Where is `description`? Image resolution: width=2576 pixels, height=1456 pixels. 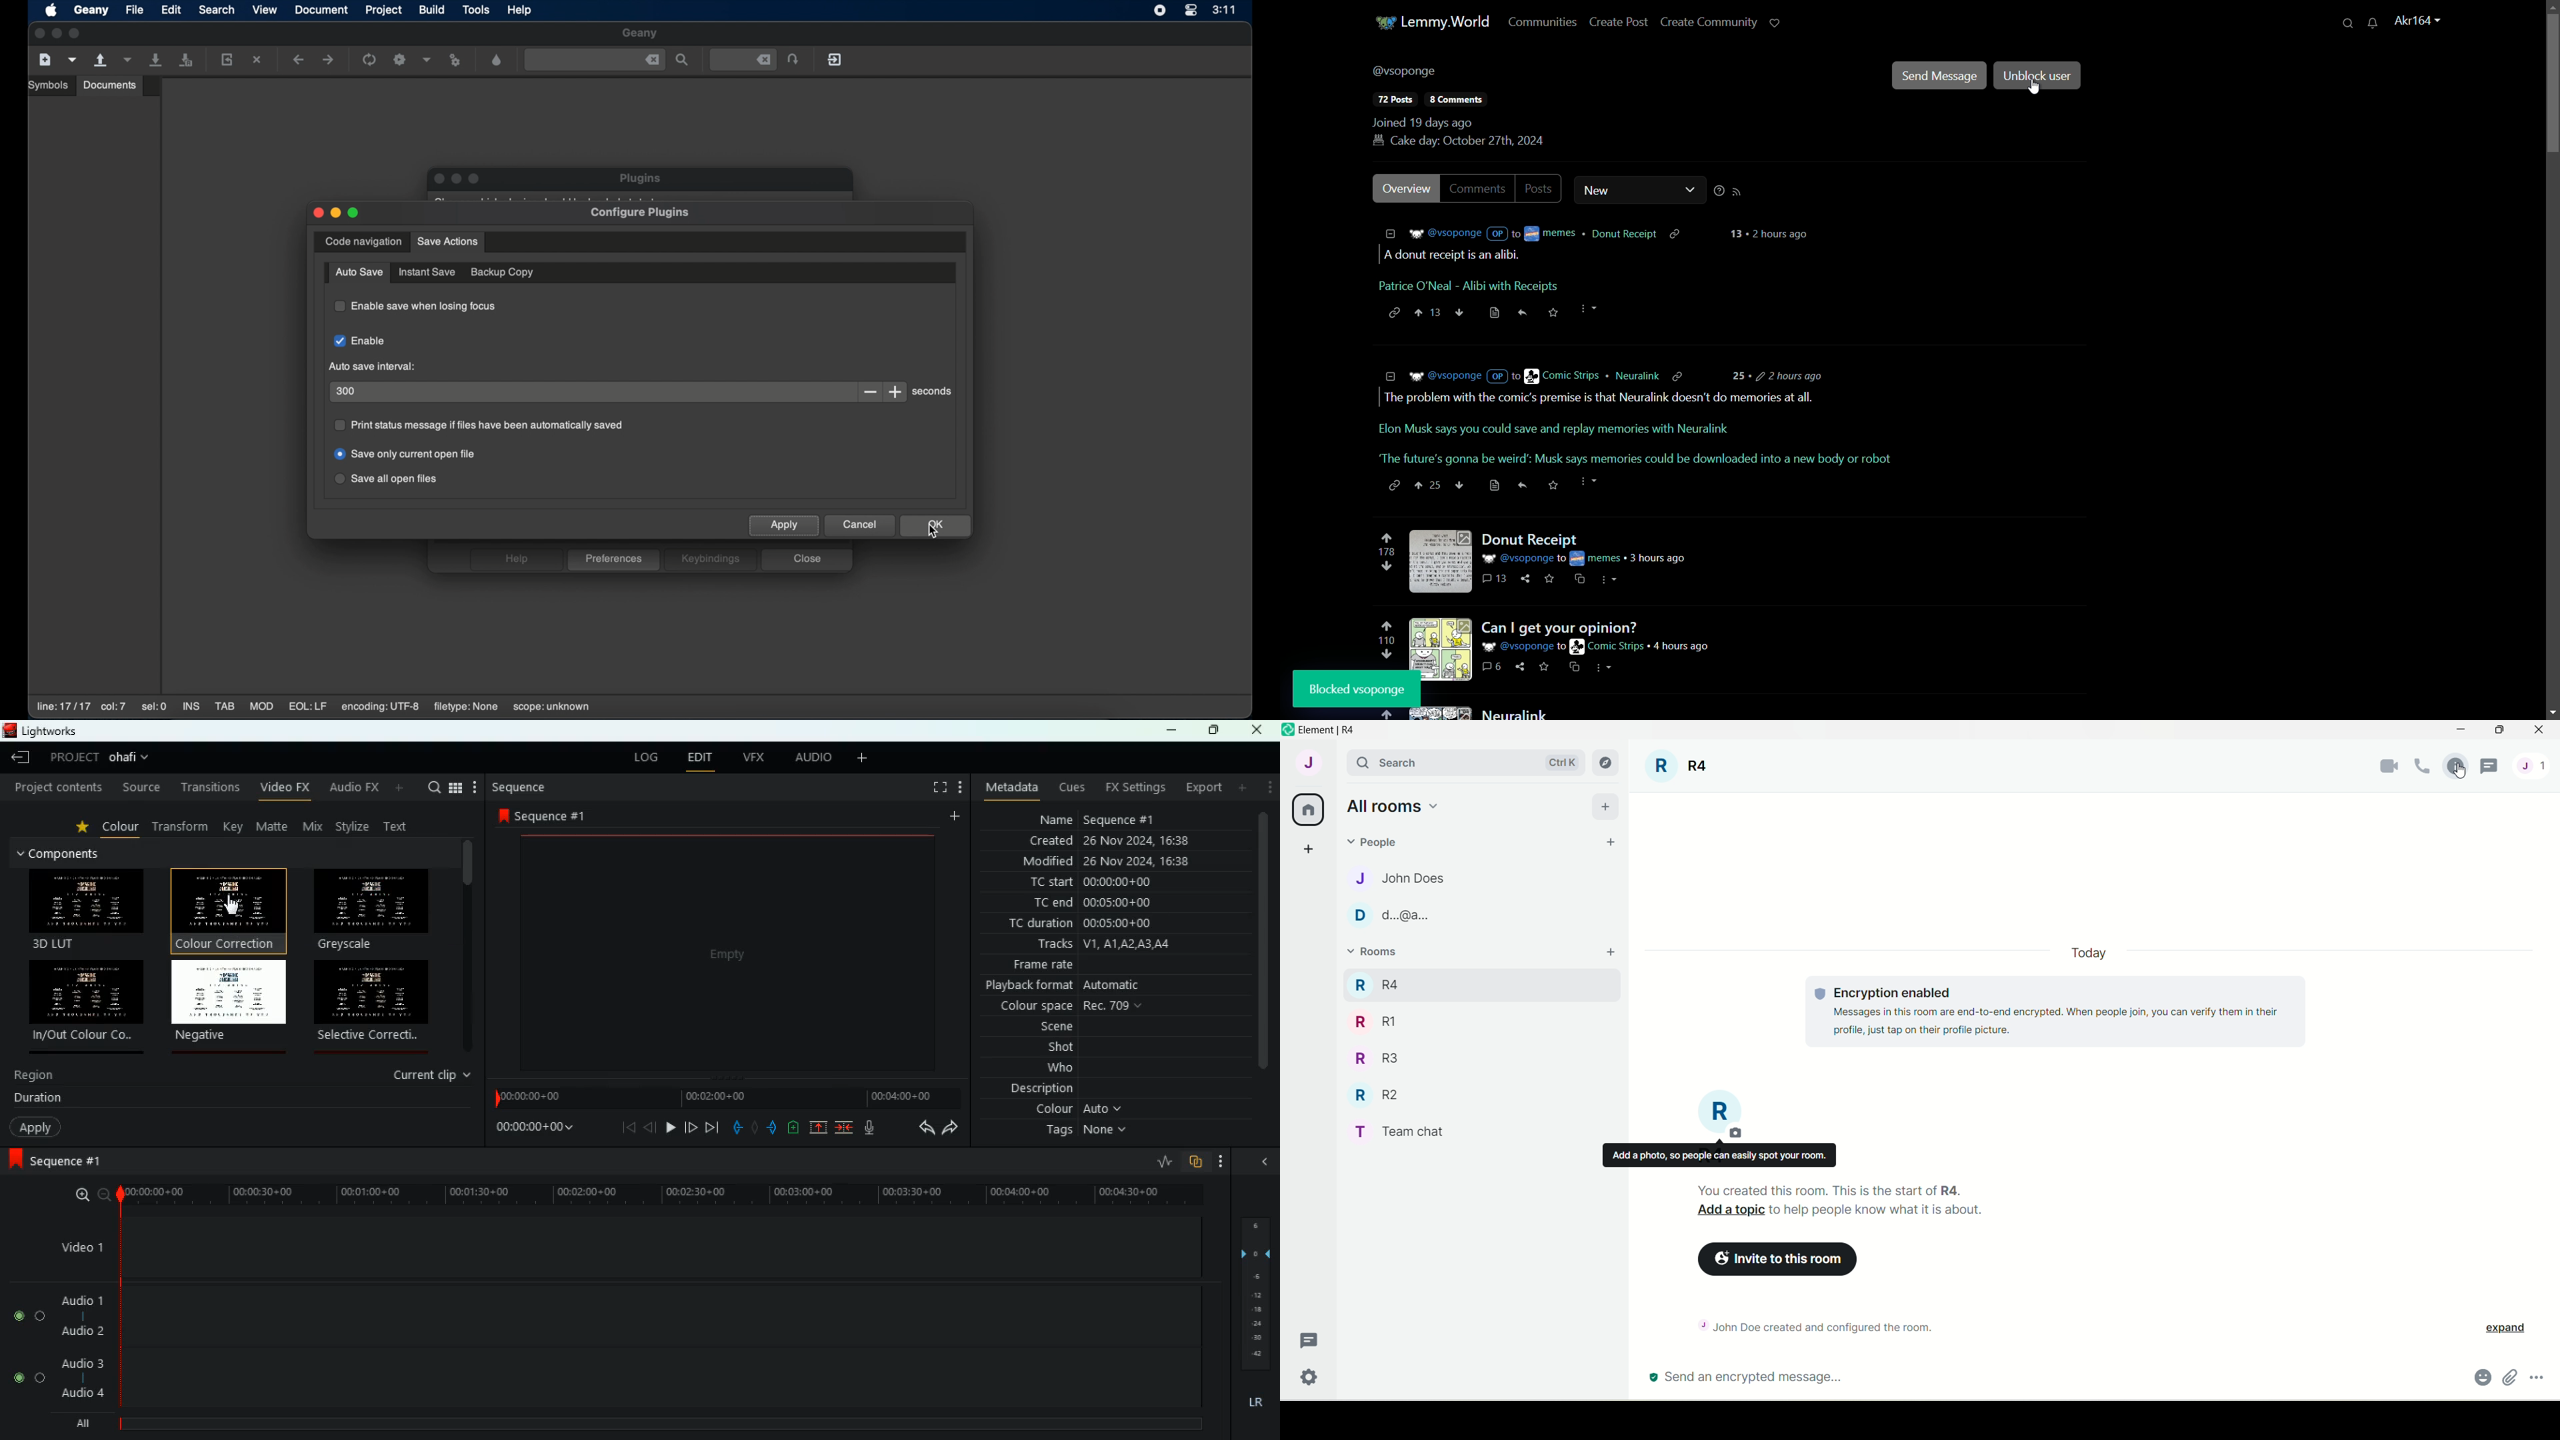 description is located at coordinates (1040, 1091).